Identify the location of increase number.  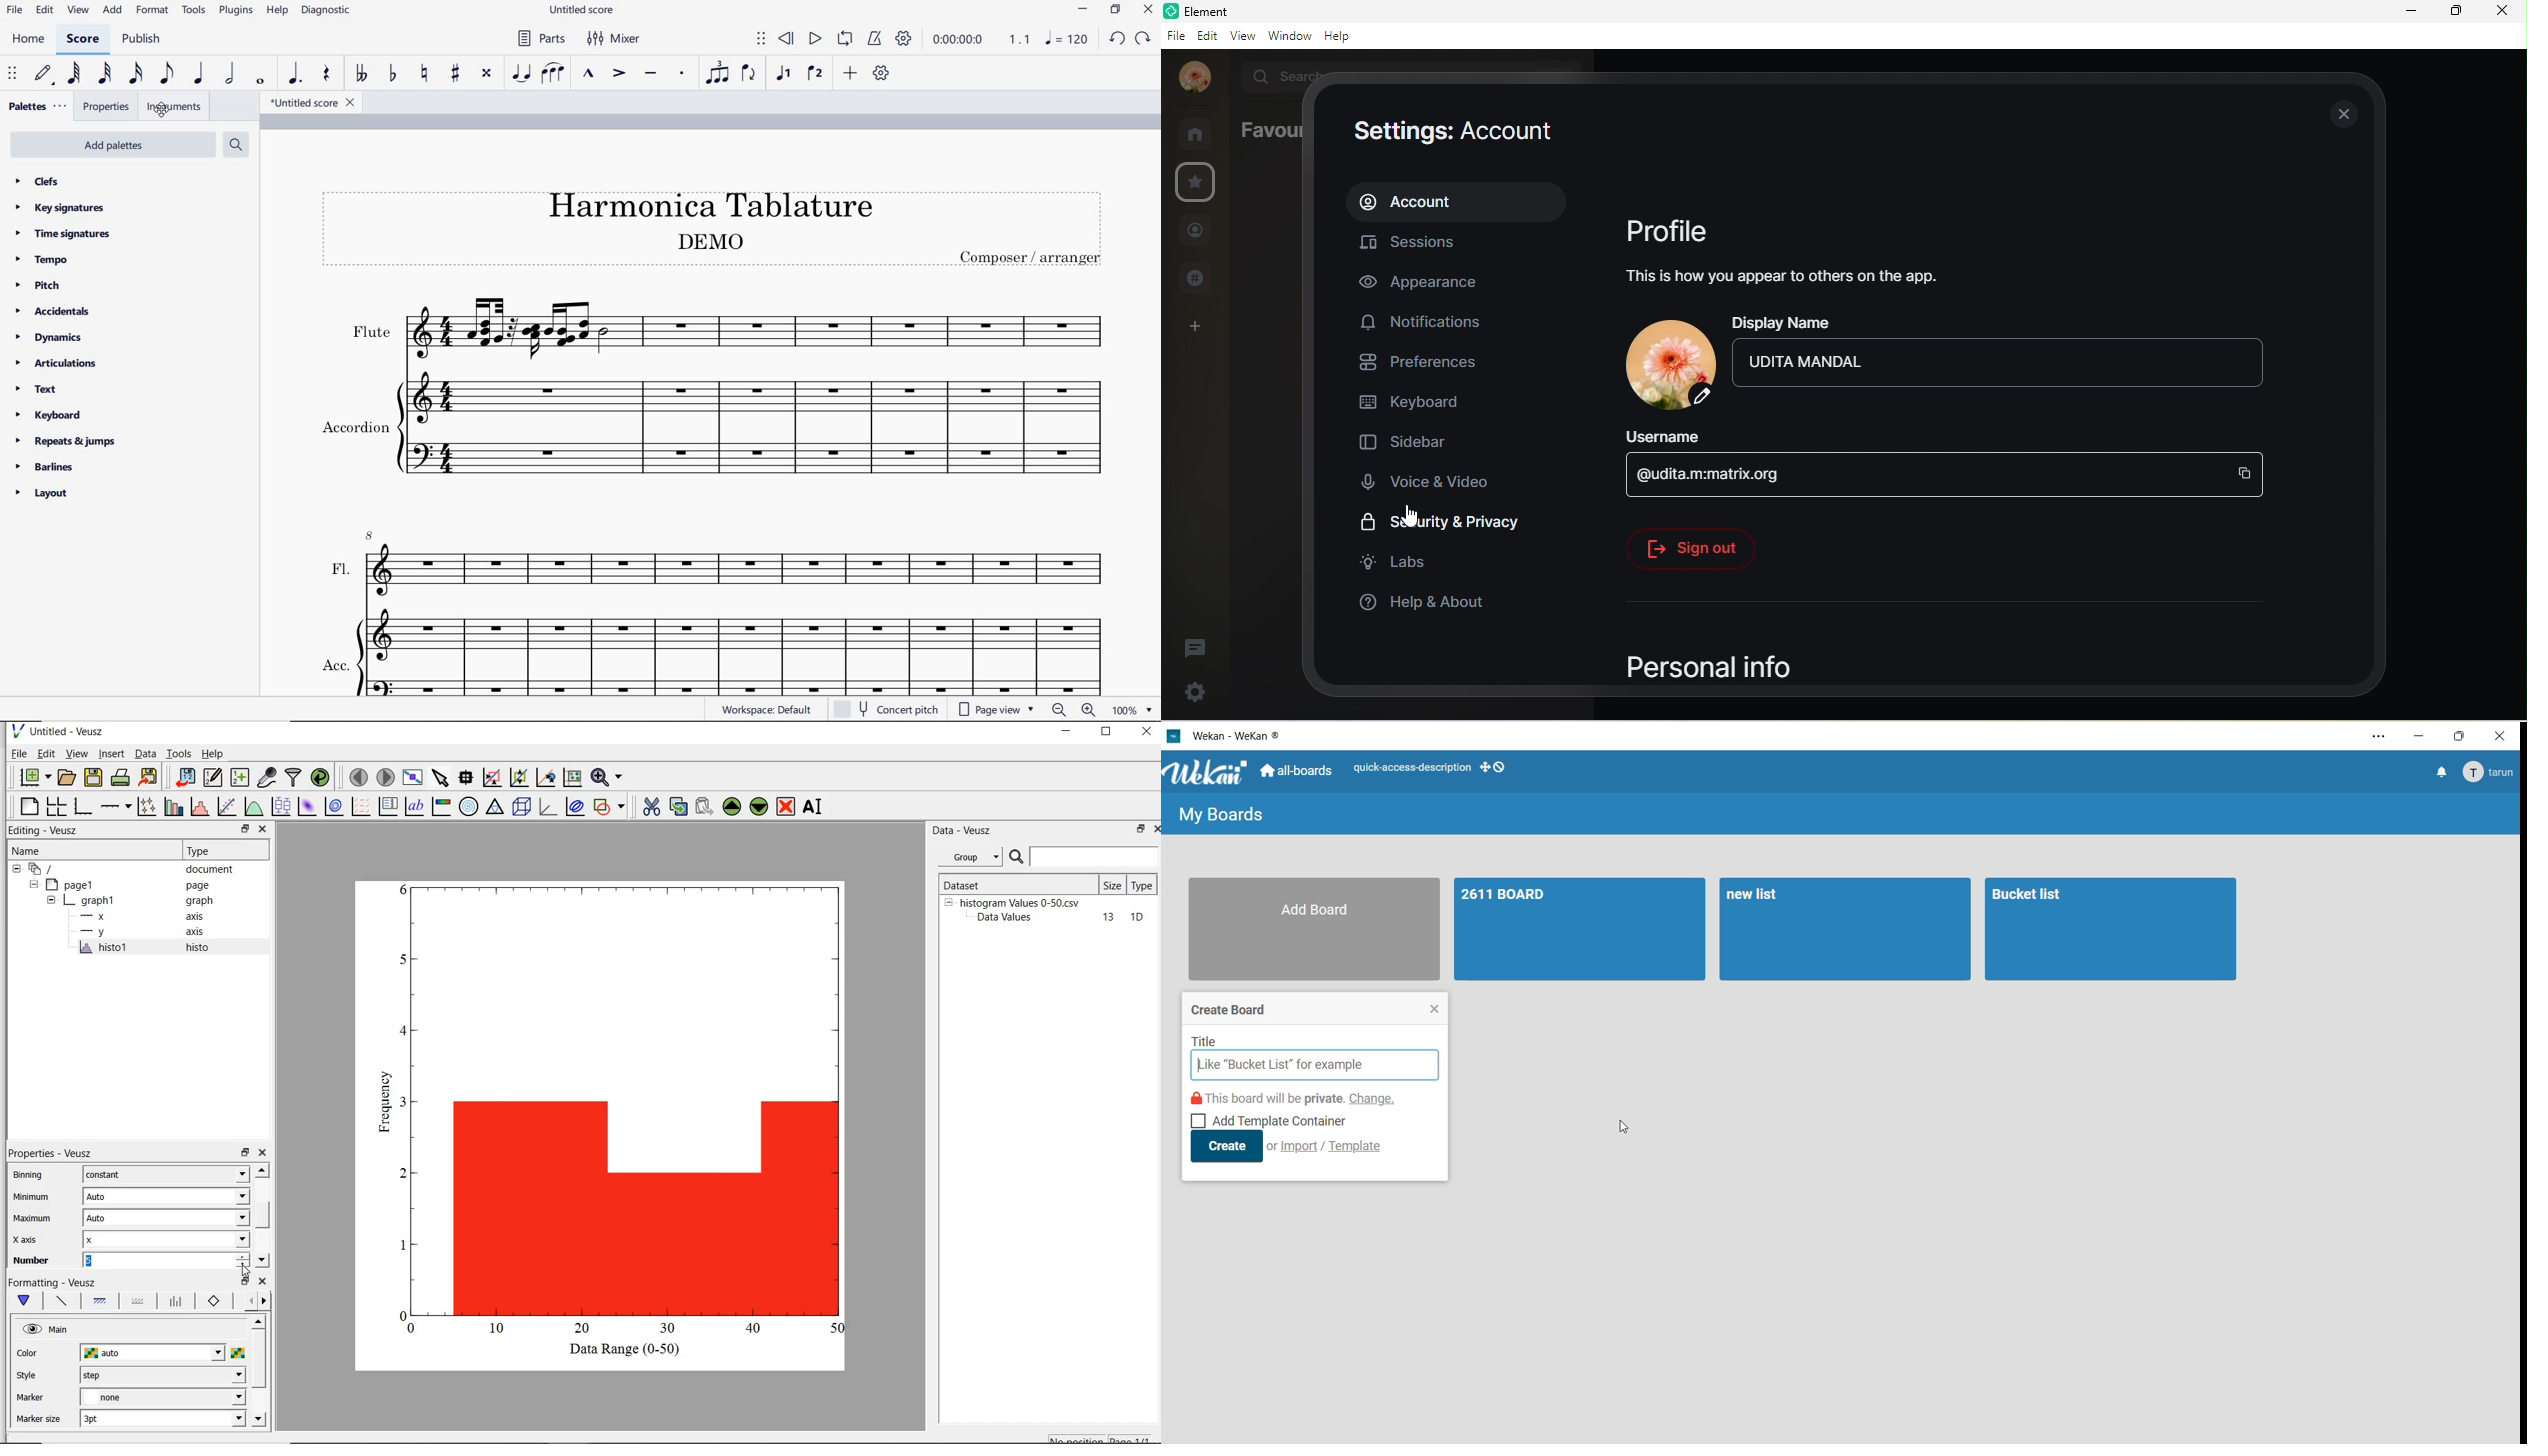
(243, 1255).